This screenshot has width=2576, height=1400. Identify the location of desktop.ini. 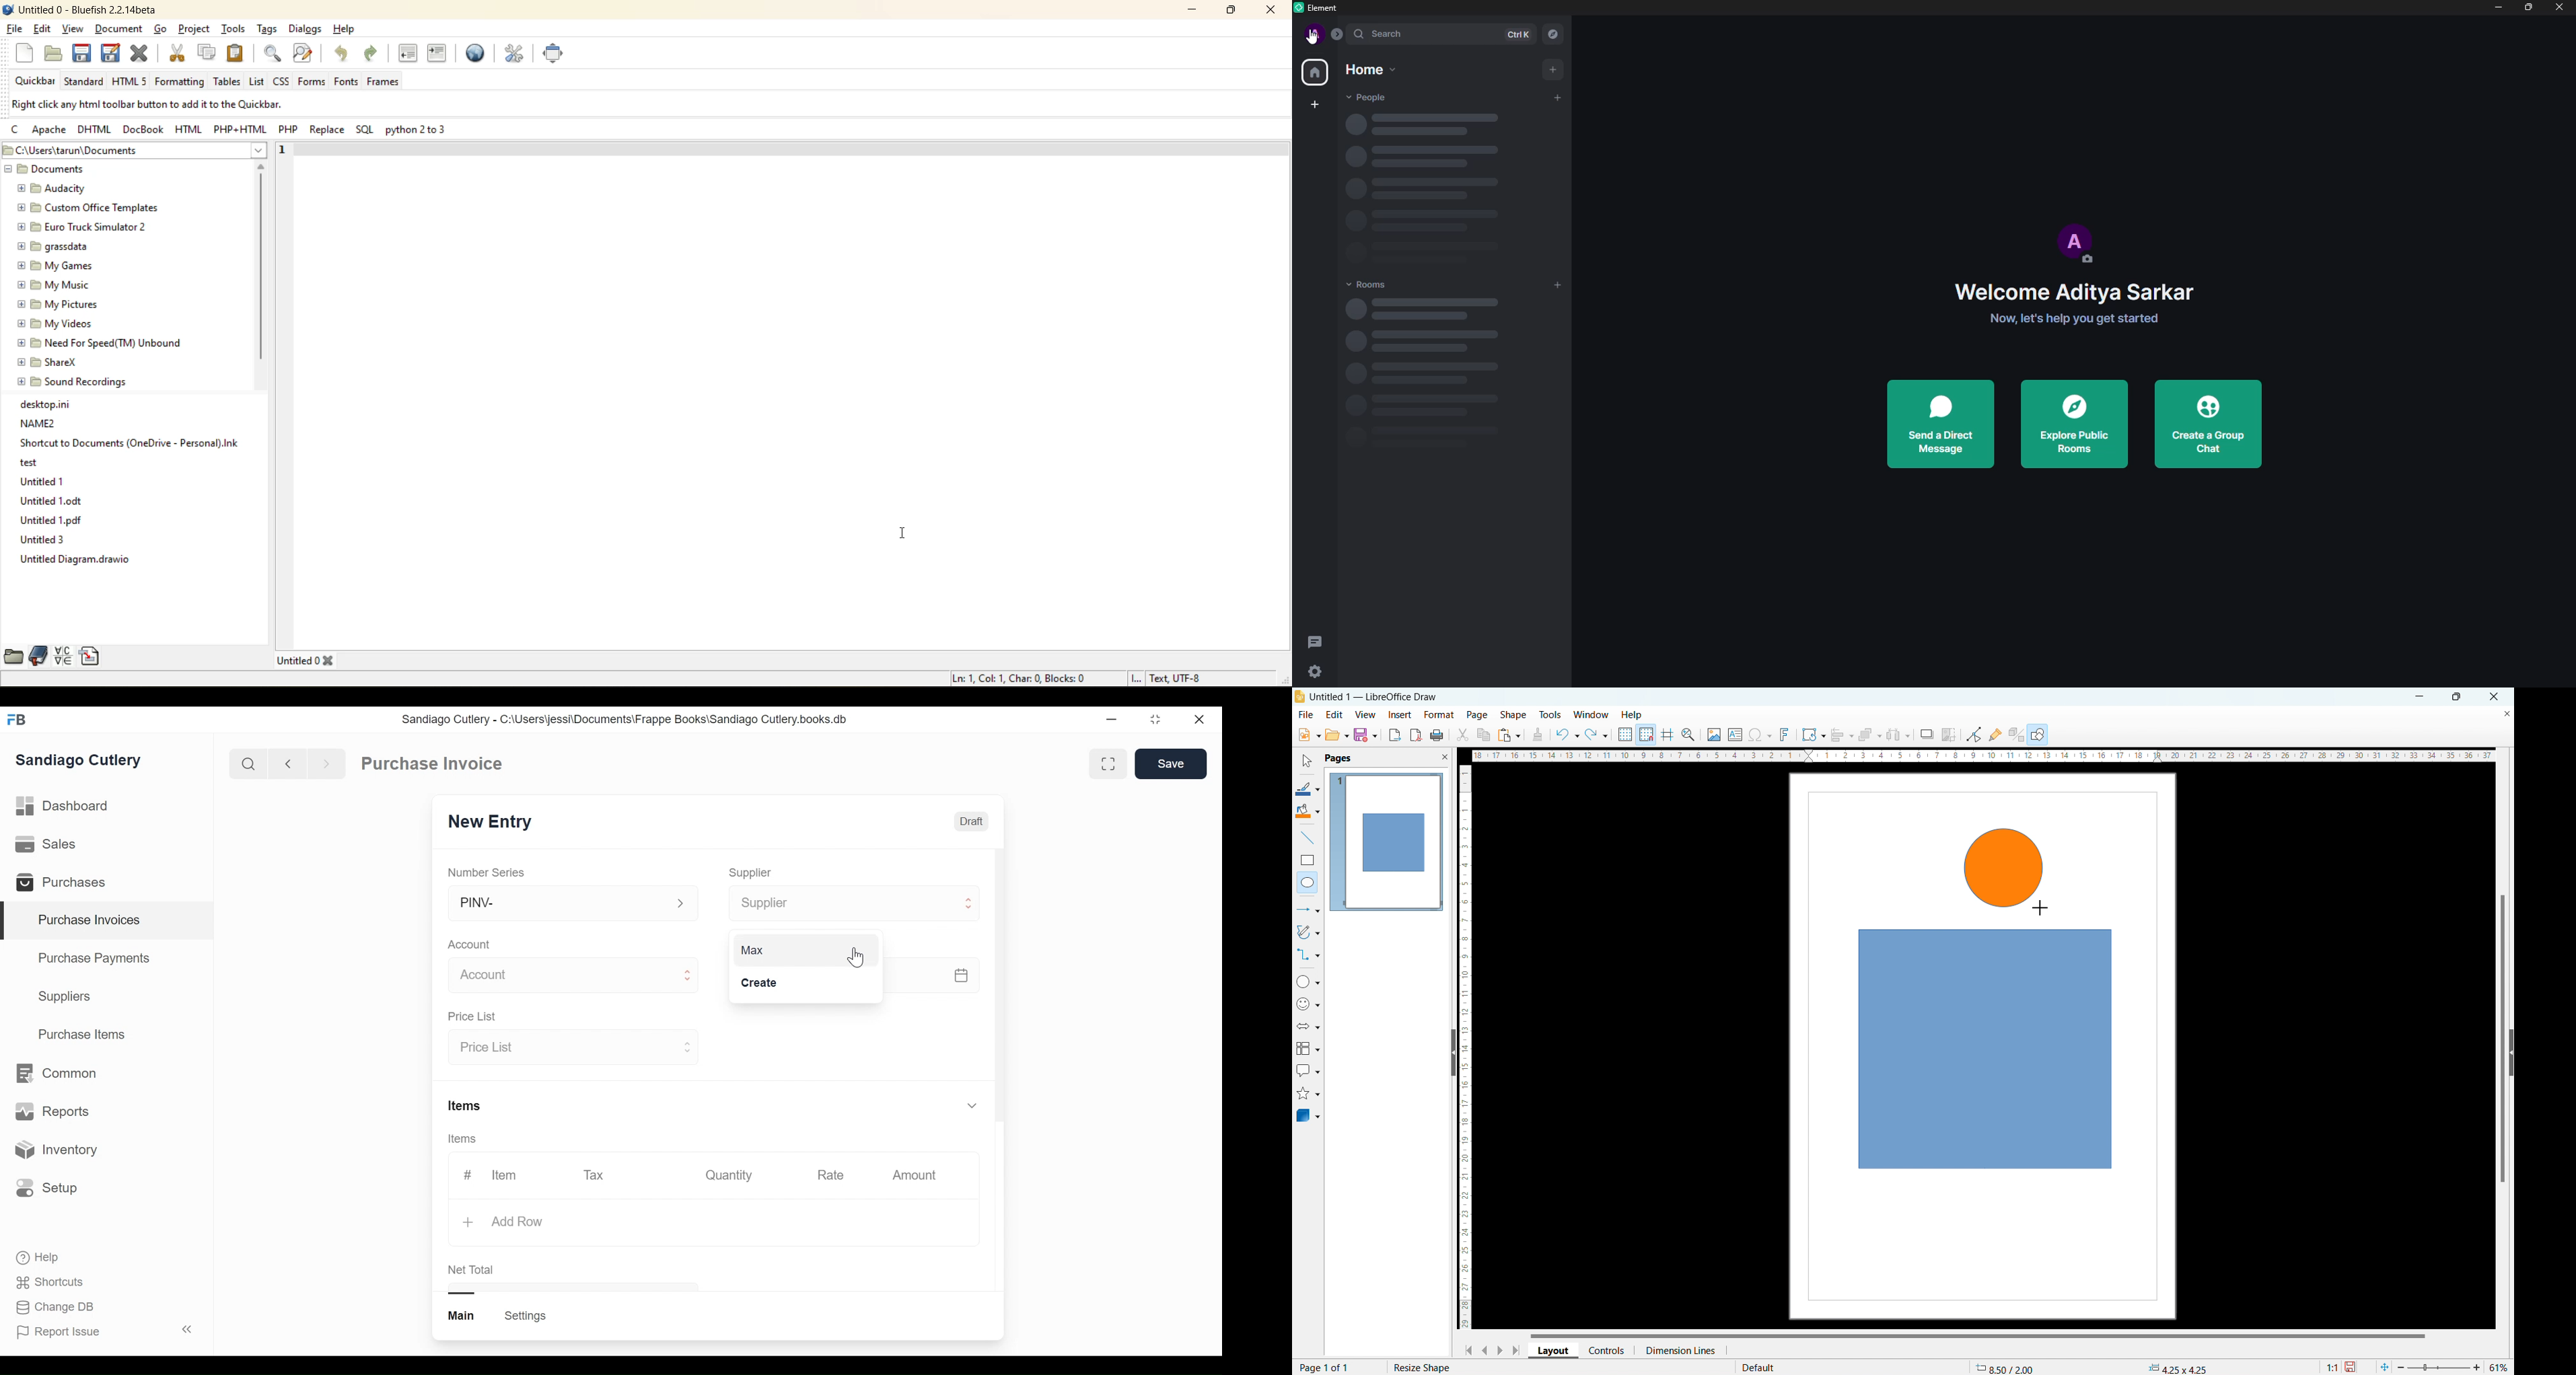
(48, 404).